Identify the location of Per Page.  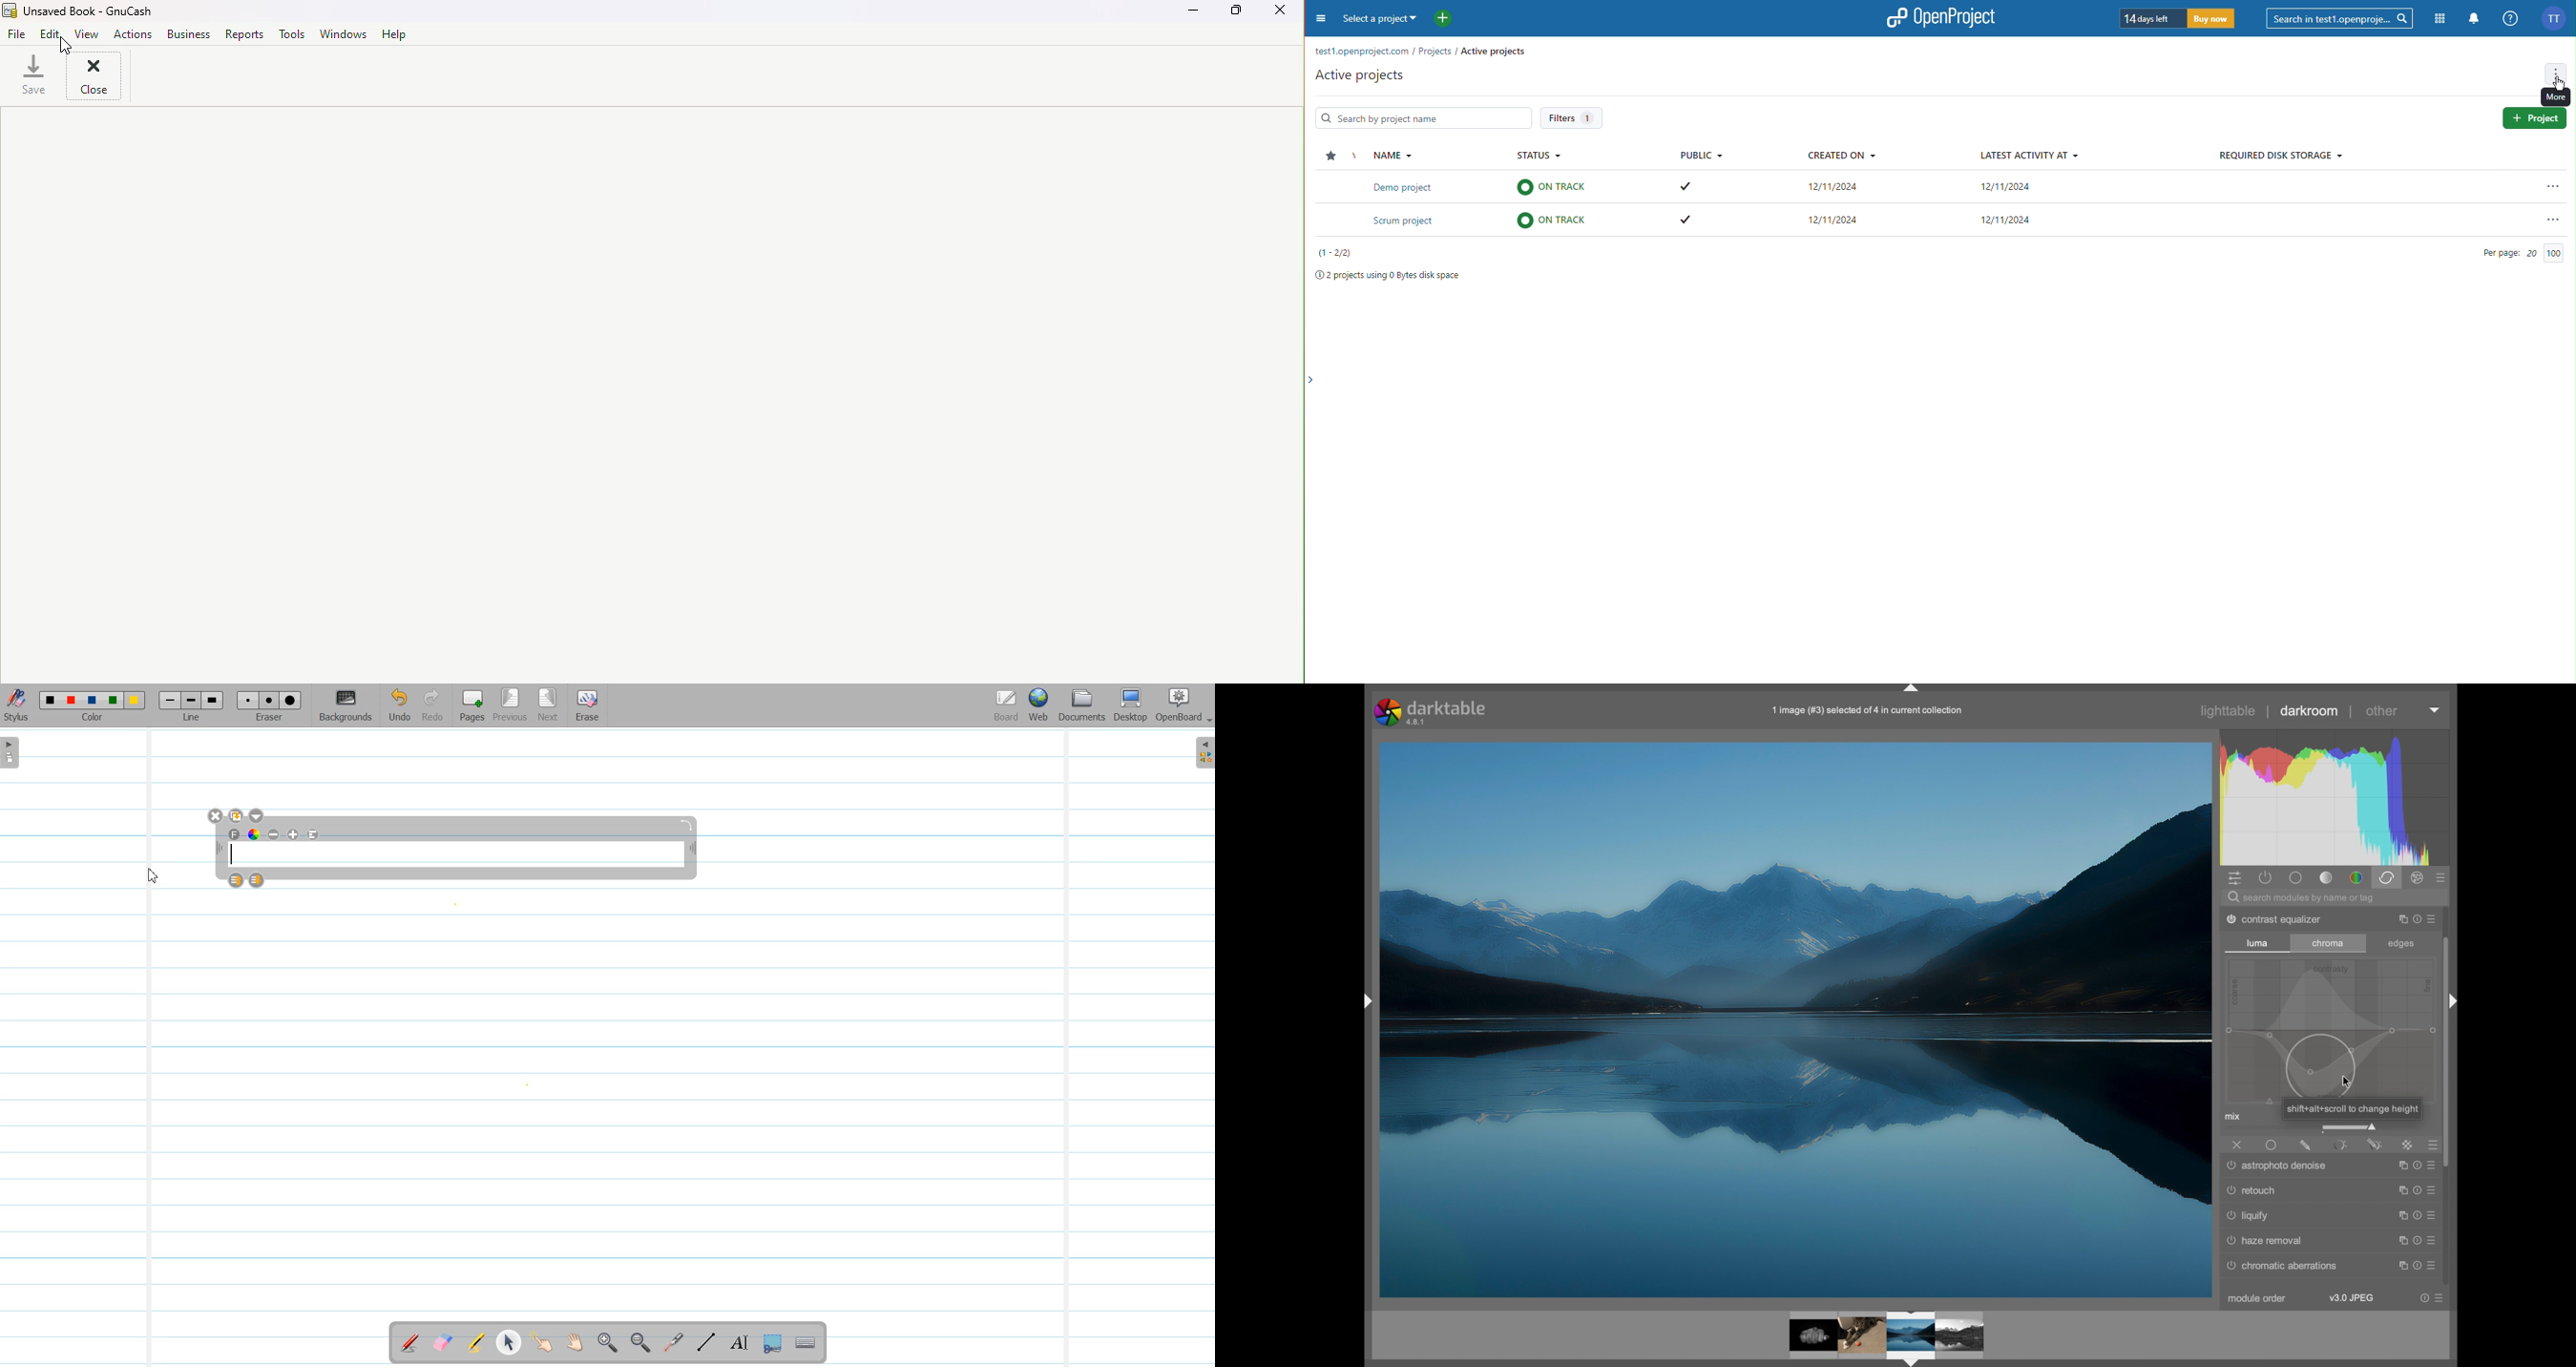
(2523, 252).